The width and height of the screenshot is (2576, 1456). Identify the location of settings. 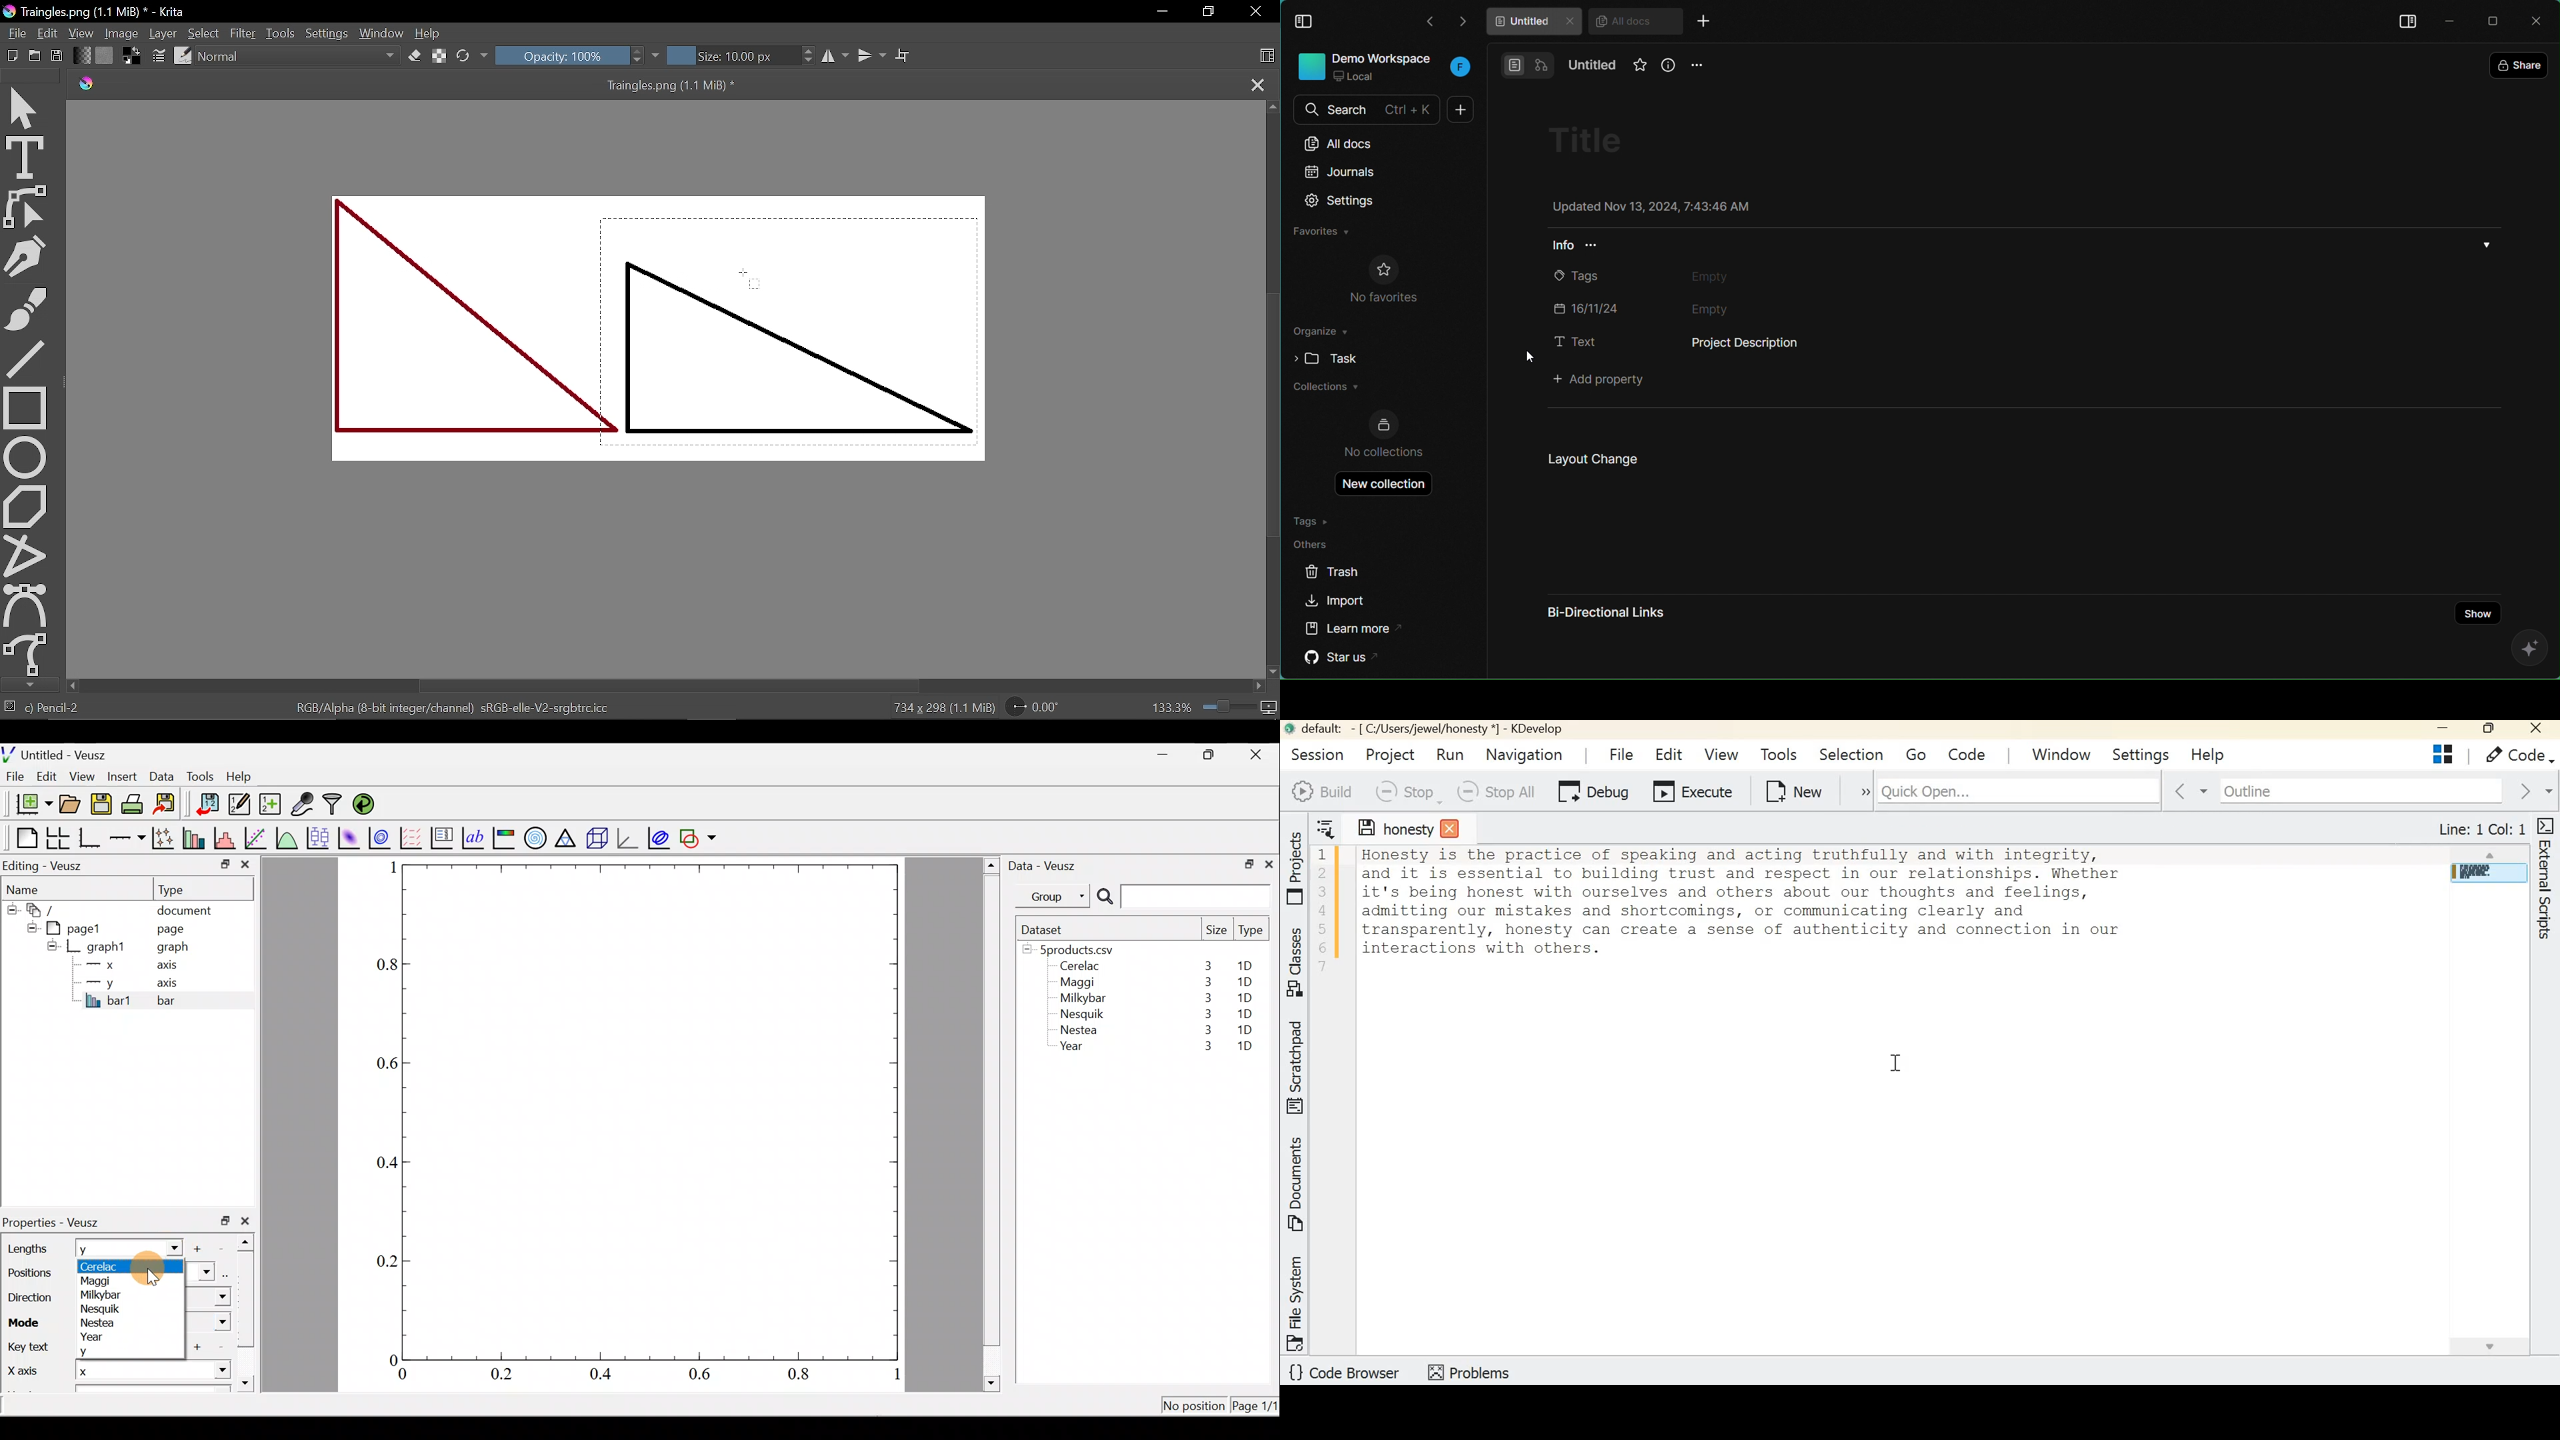
(1341, 202).